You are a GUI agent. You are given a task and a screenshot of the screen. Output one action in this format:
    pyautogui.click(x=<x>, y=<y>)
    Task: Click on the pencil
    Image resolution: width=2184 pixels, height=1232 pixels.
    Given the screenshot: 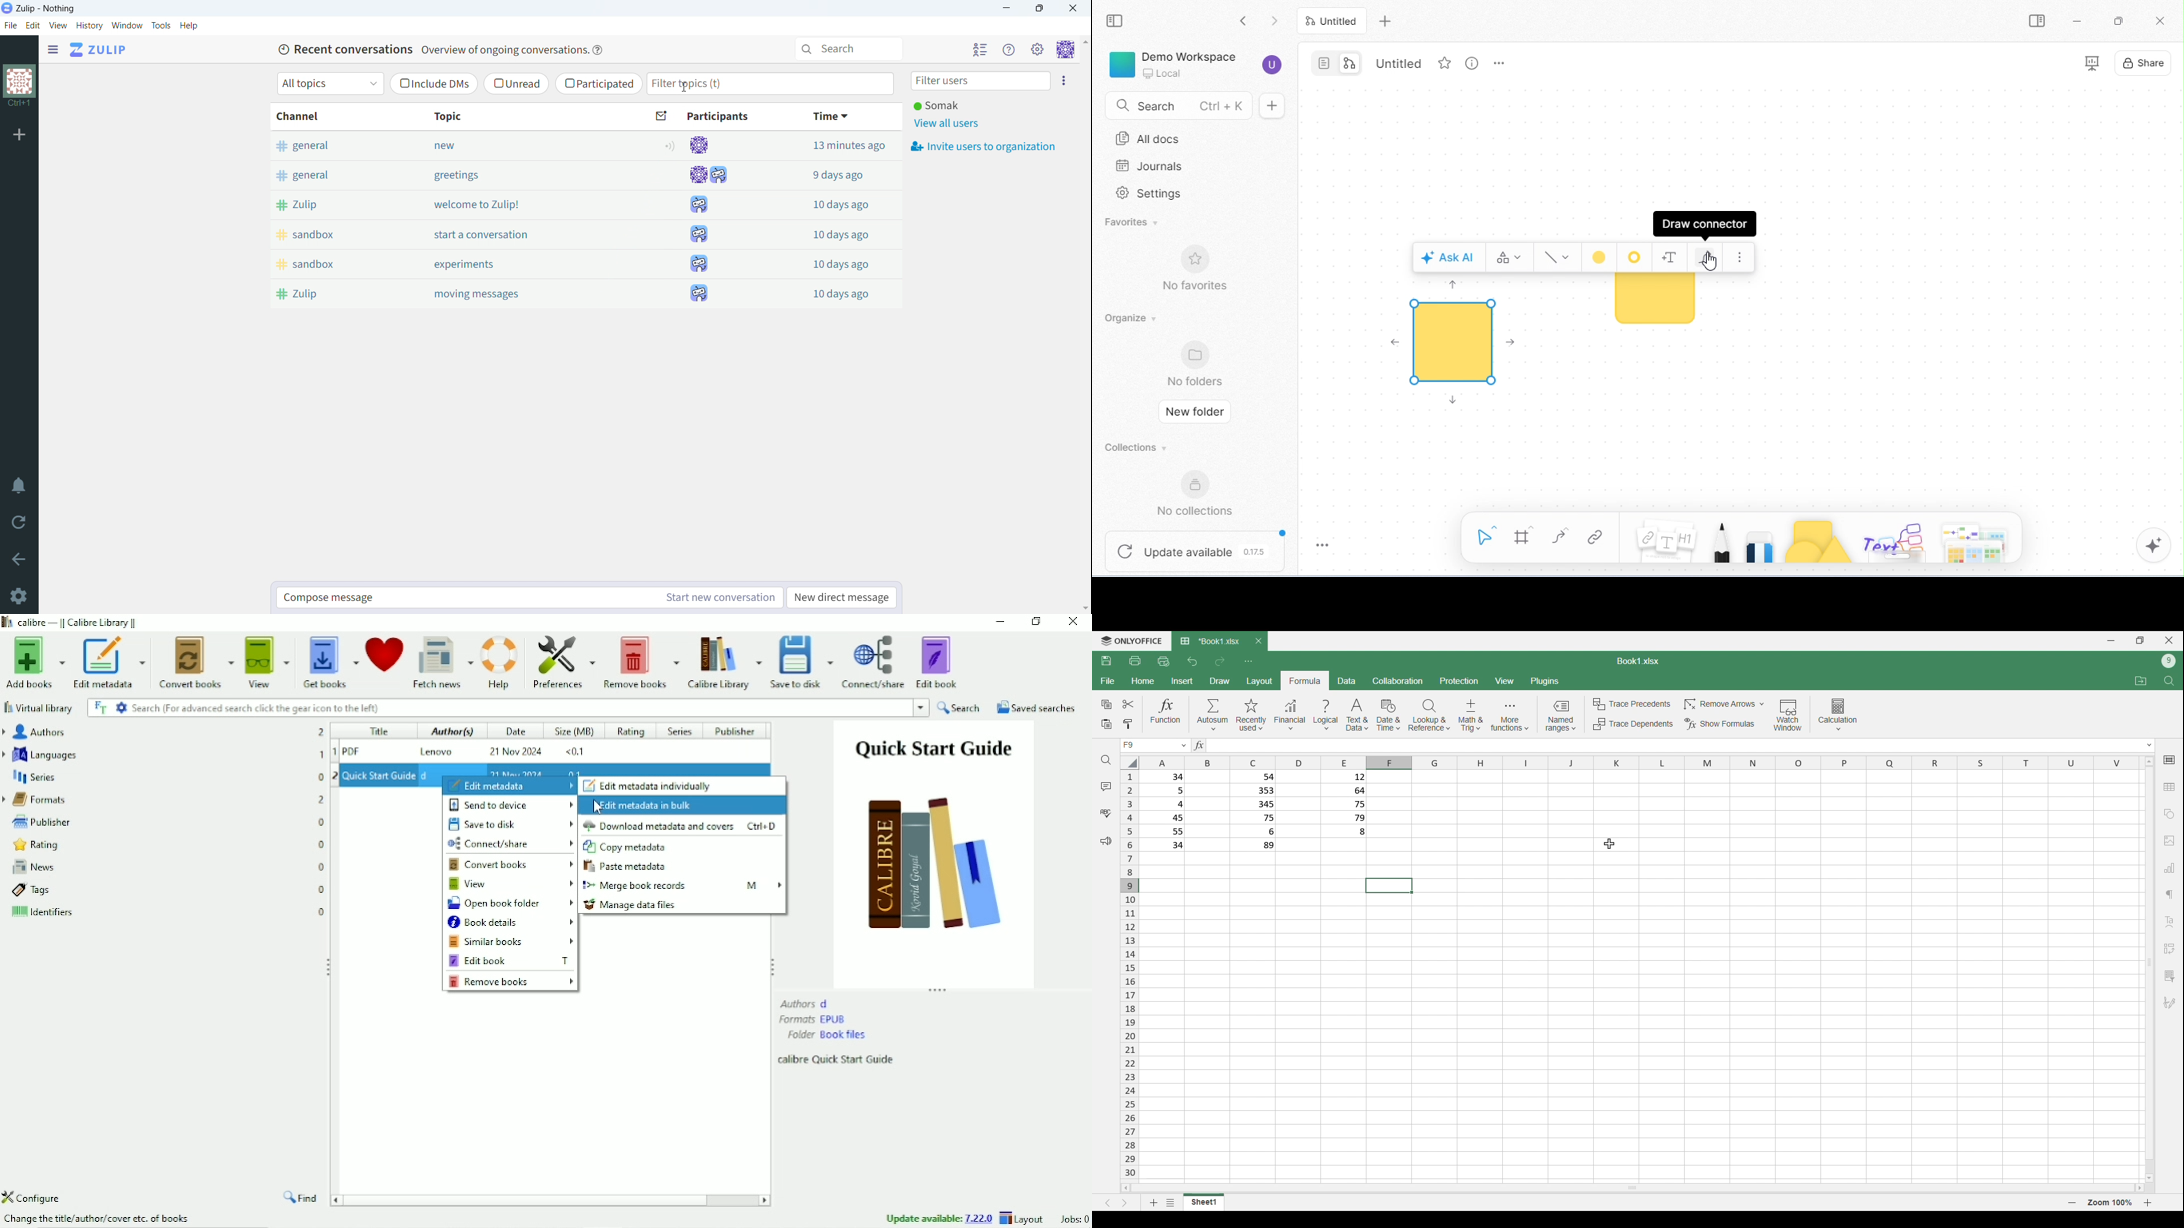 What is the action you would take?
    pyautogui.click(x=1722, y=540)
    